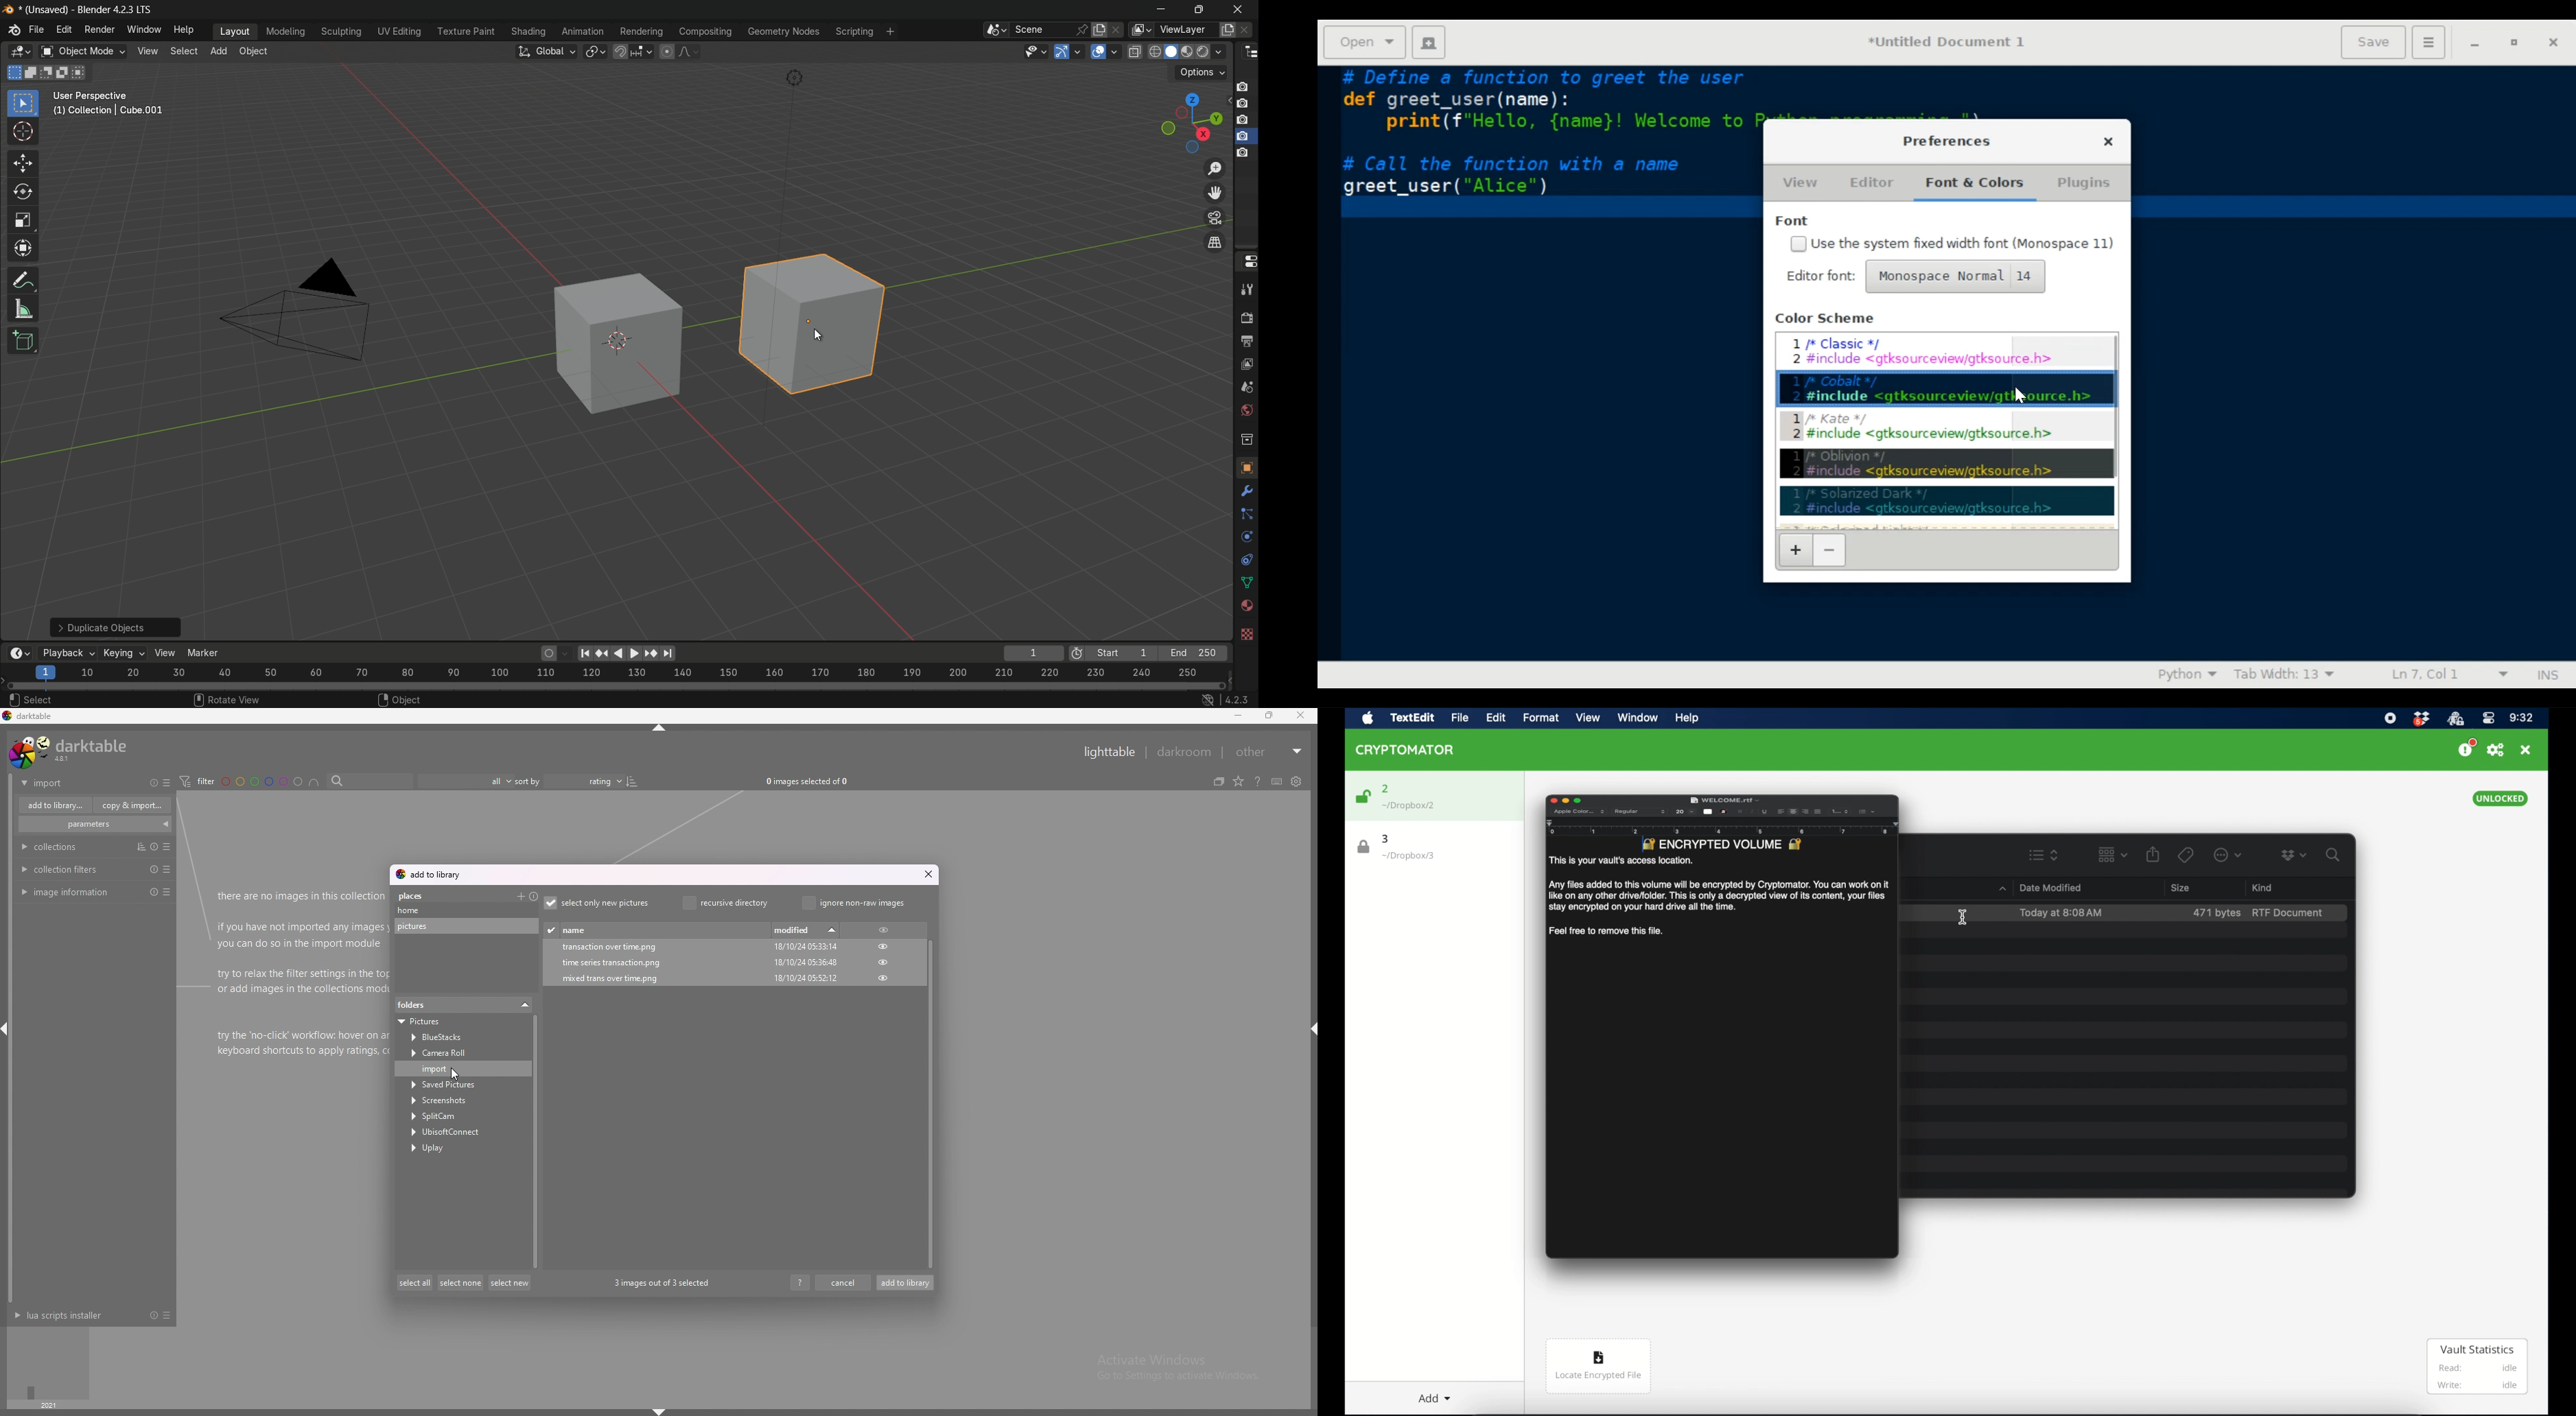 This screenshot has height=1428, width=2576. What do you see at coordinates (1122, 654) in the screenshot?
I see `start timeline` at bounding box center [1122, 654].